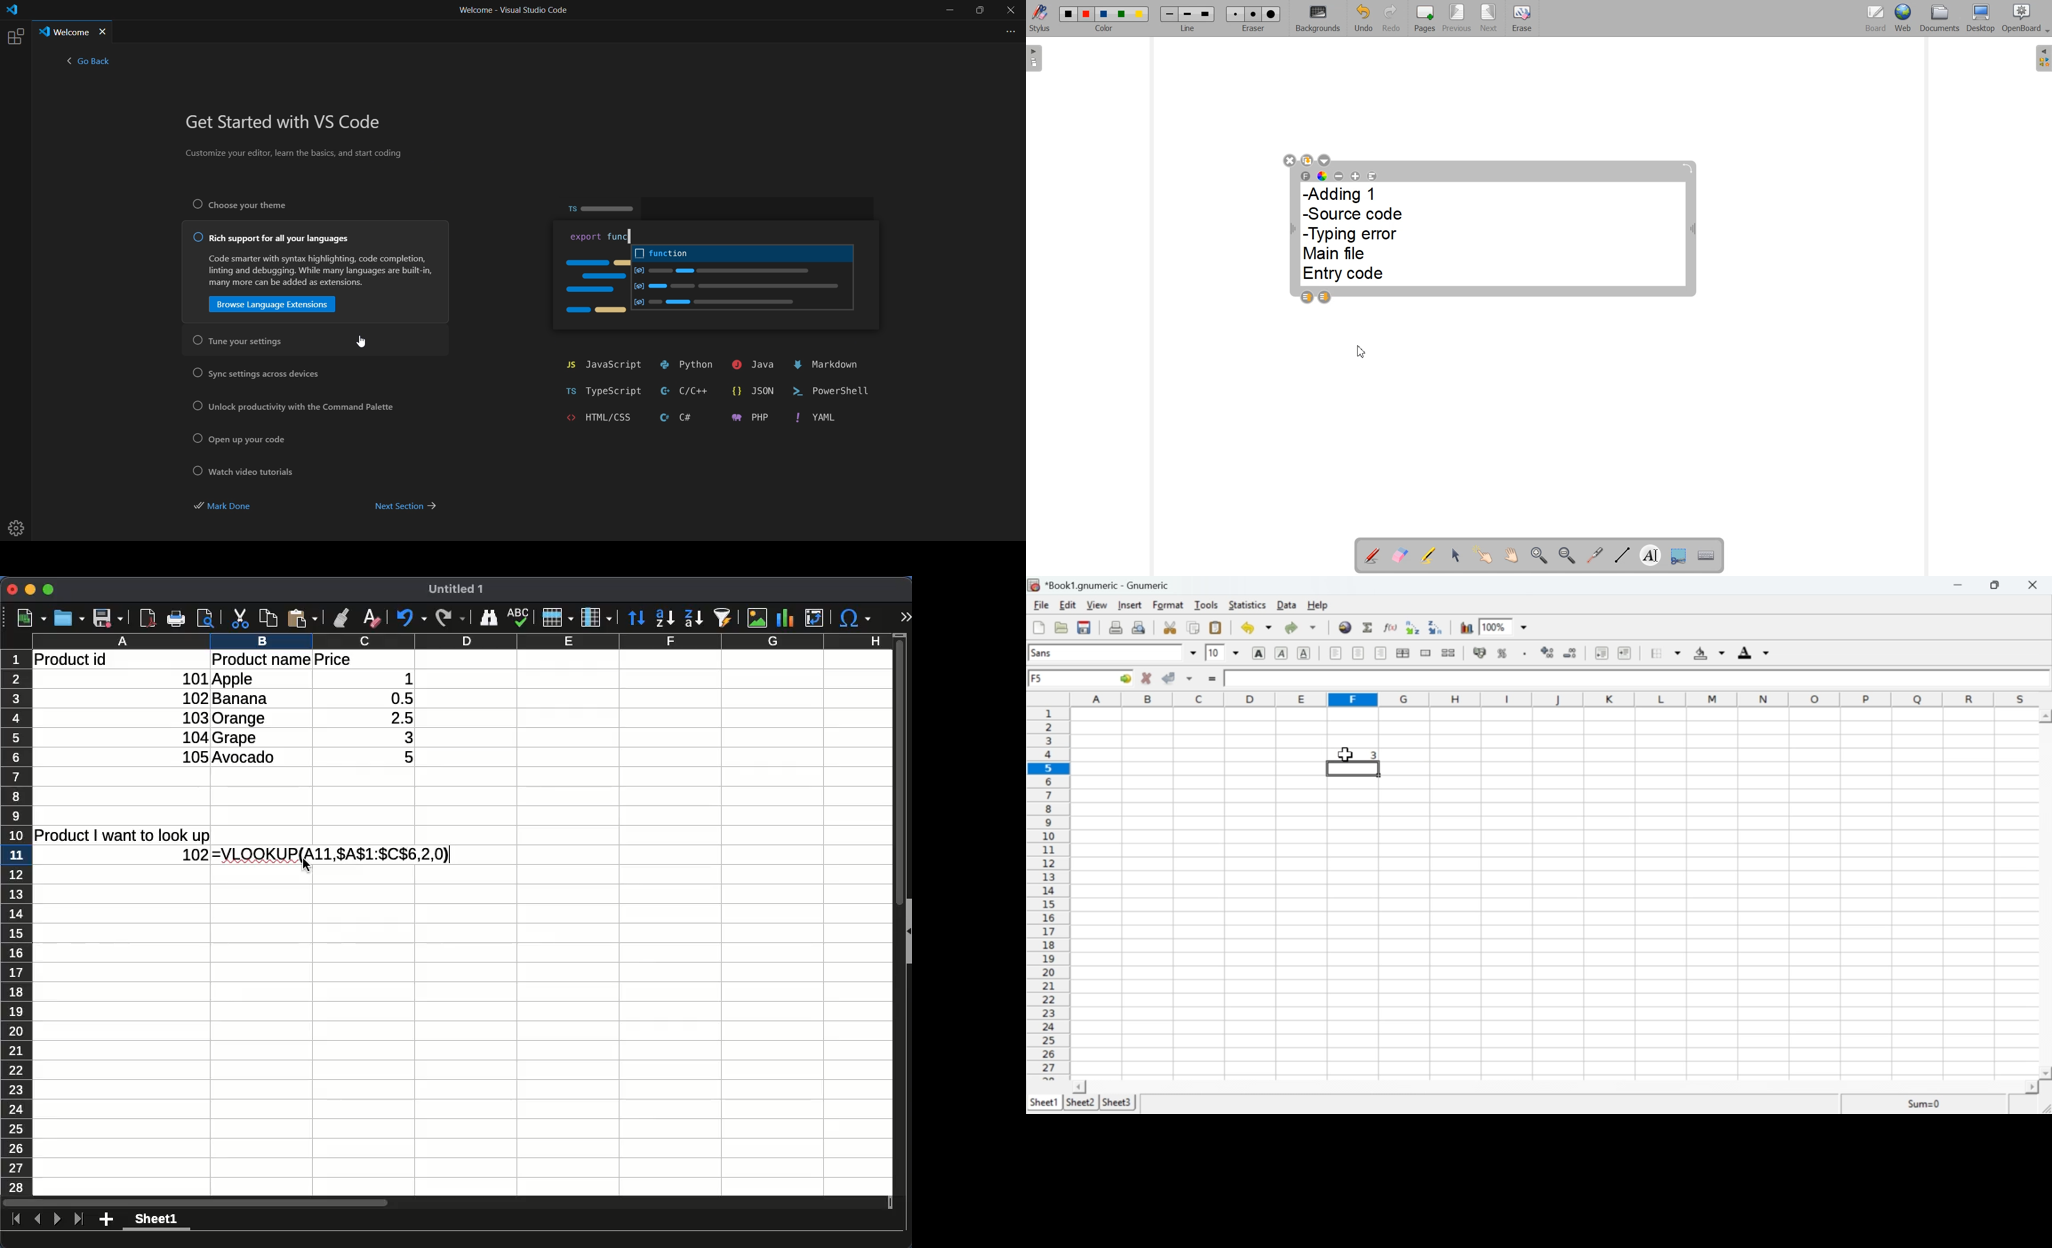 The height and width of the screenshot is (1260, 2072). Describe the element at coordinates (69, 618) in the screenshot. I see `open` at that location.